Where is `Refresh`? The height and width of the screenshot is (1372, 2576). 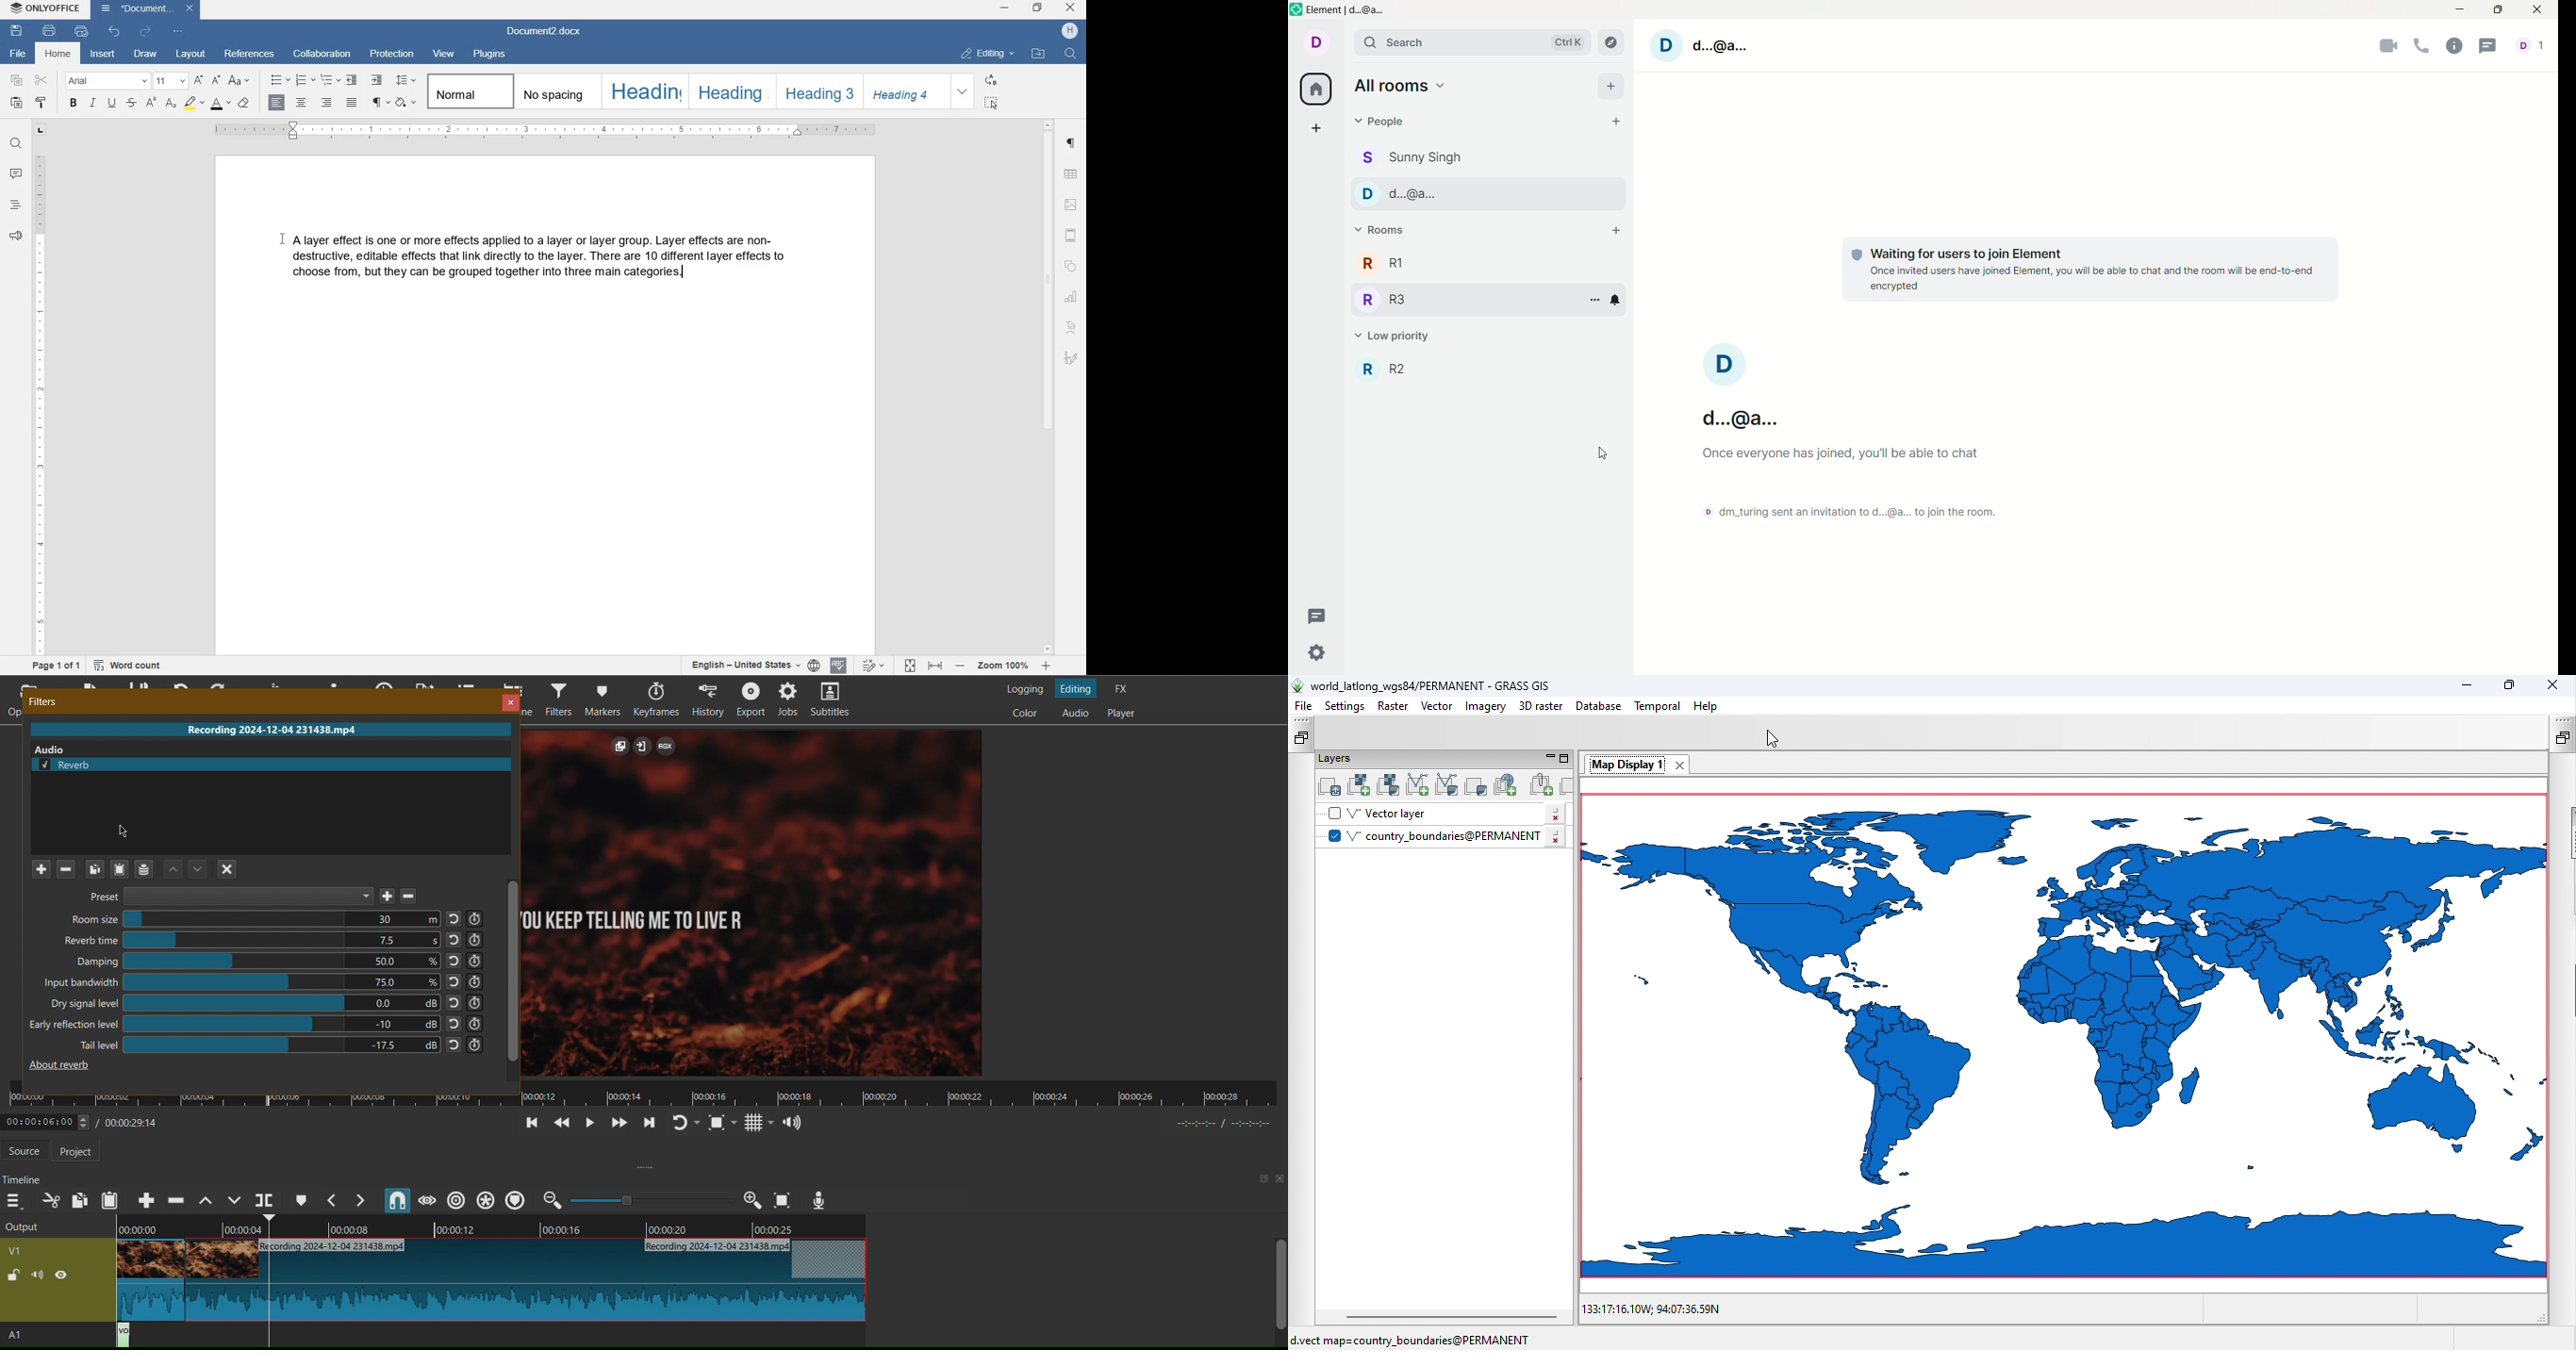 Refresh is located at coordinates (686, 1124).